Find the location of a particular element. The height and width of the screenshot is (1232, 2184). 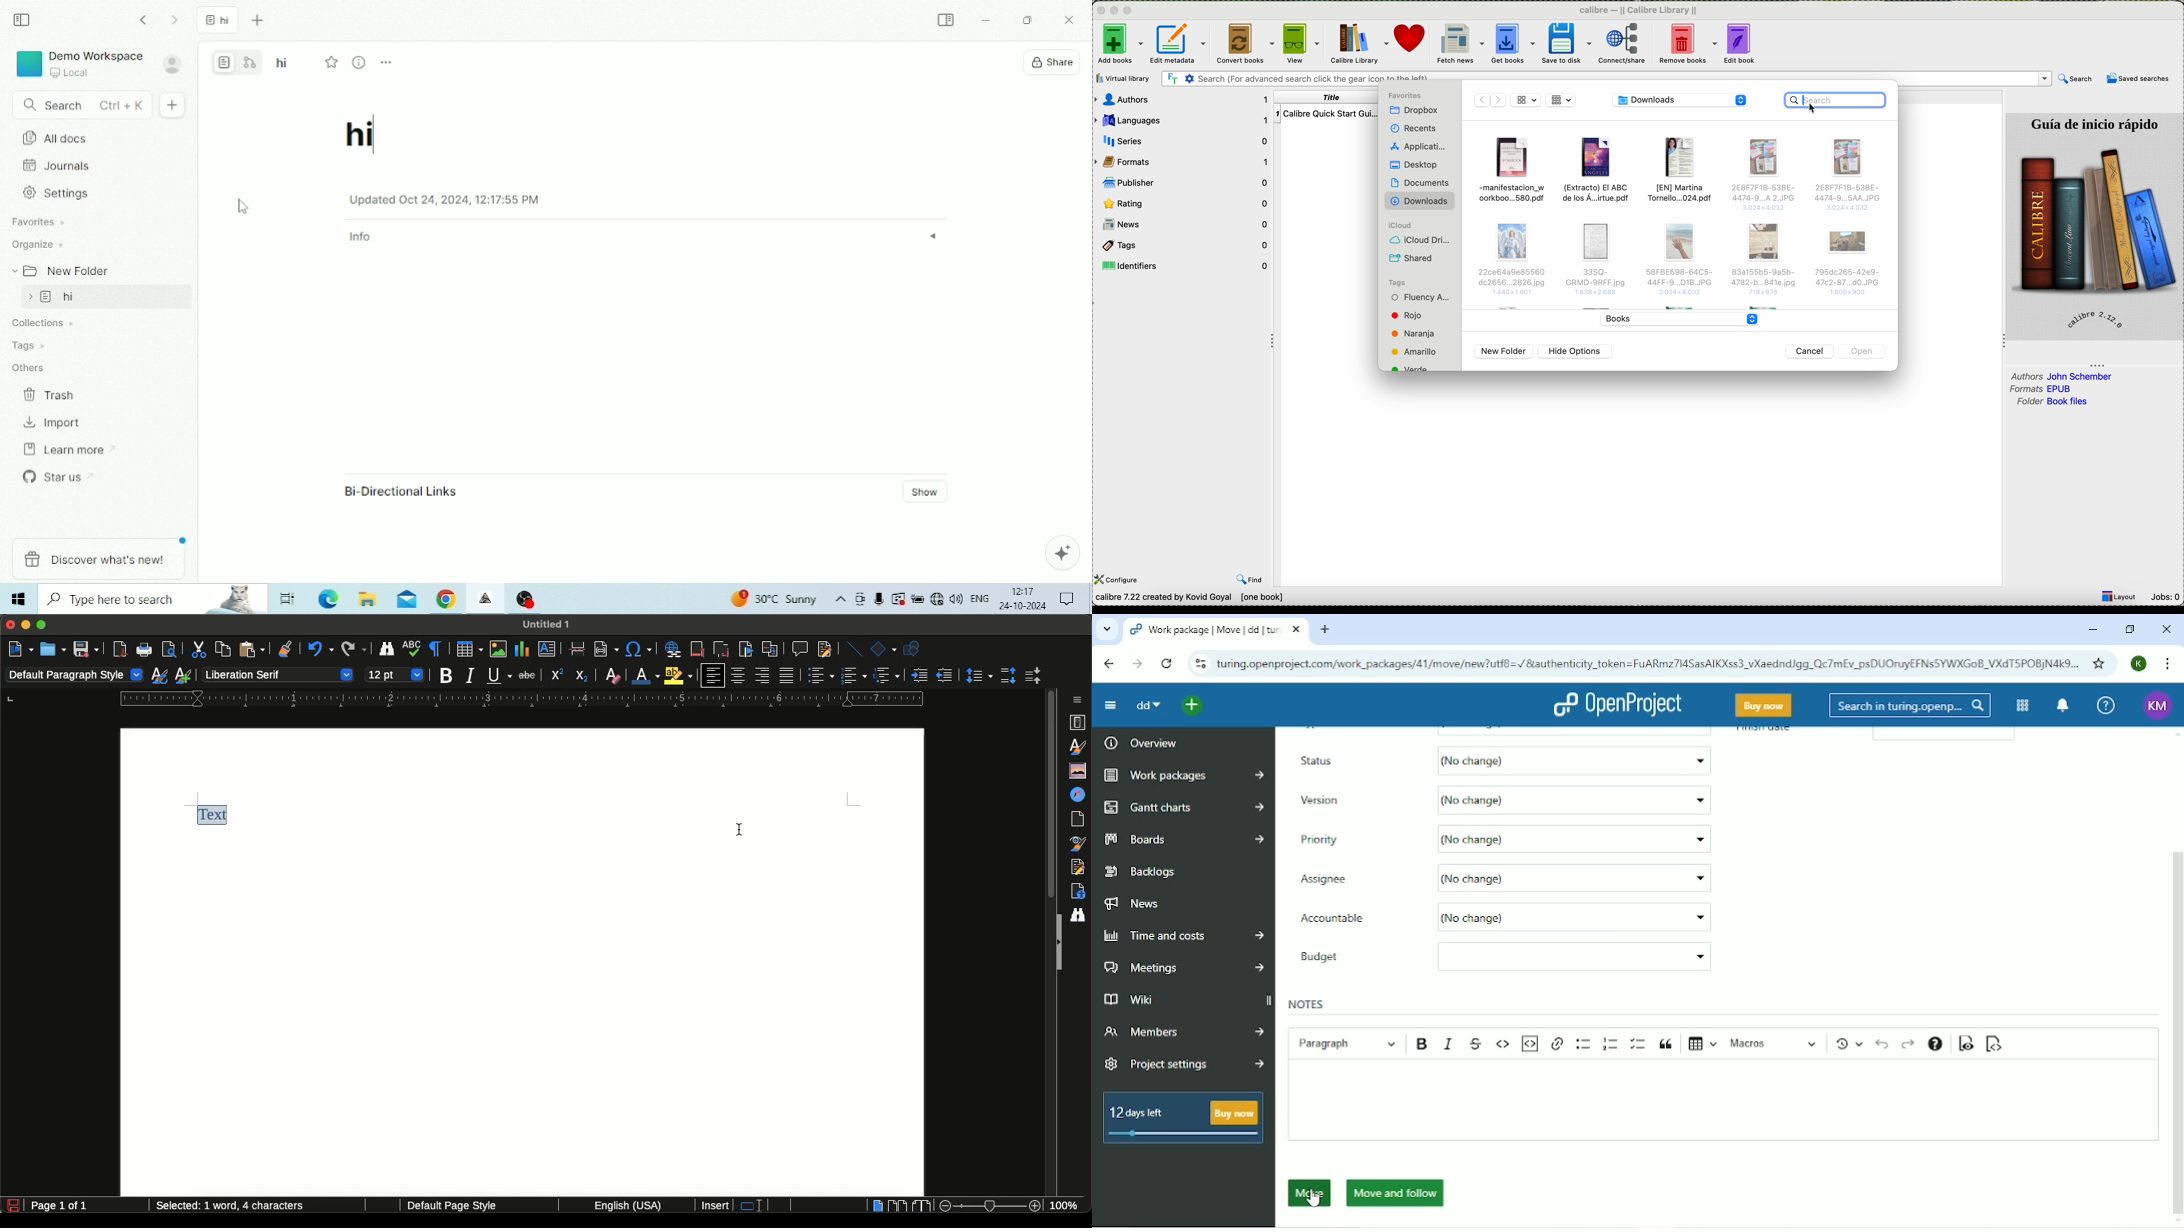

file is located at coordinates (1680, 170).